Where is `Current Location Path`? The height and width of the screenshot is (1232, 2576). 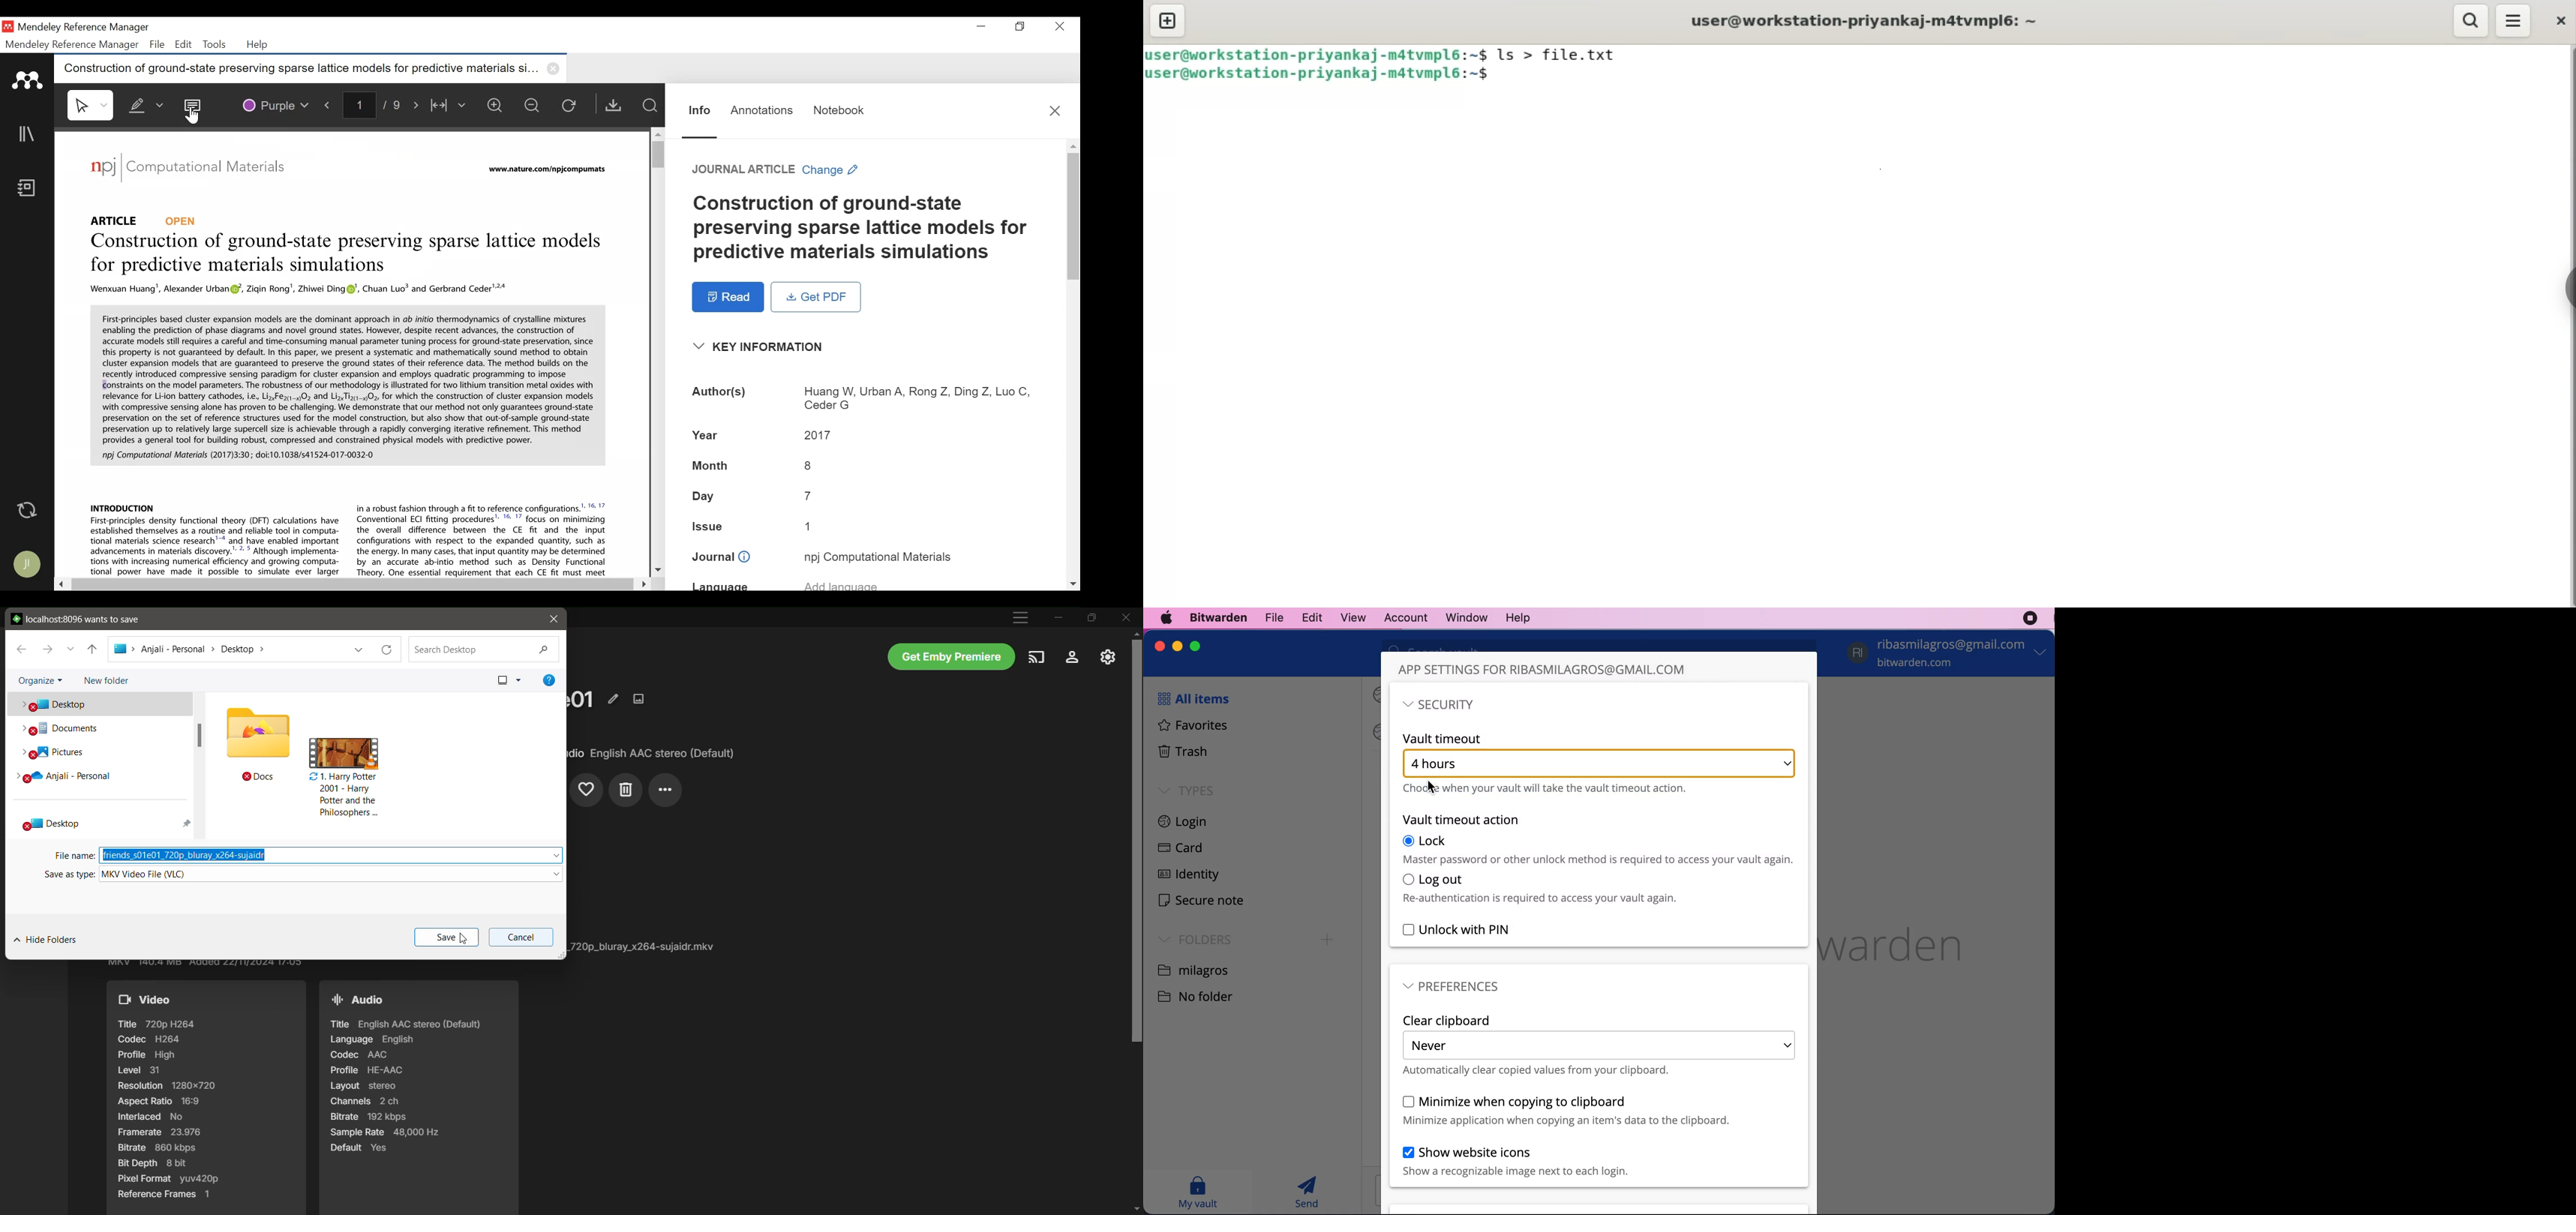
Current Location Path is located at coordinates (200, 649).